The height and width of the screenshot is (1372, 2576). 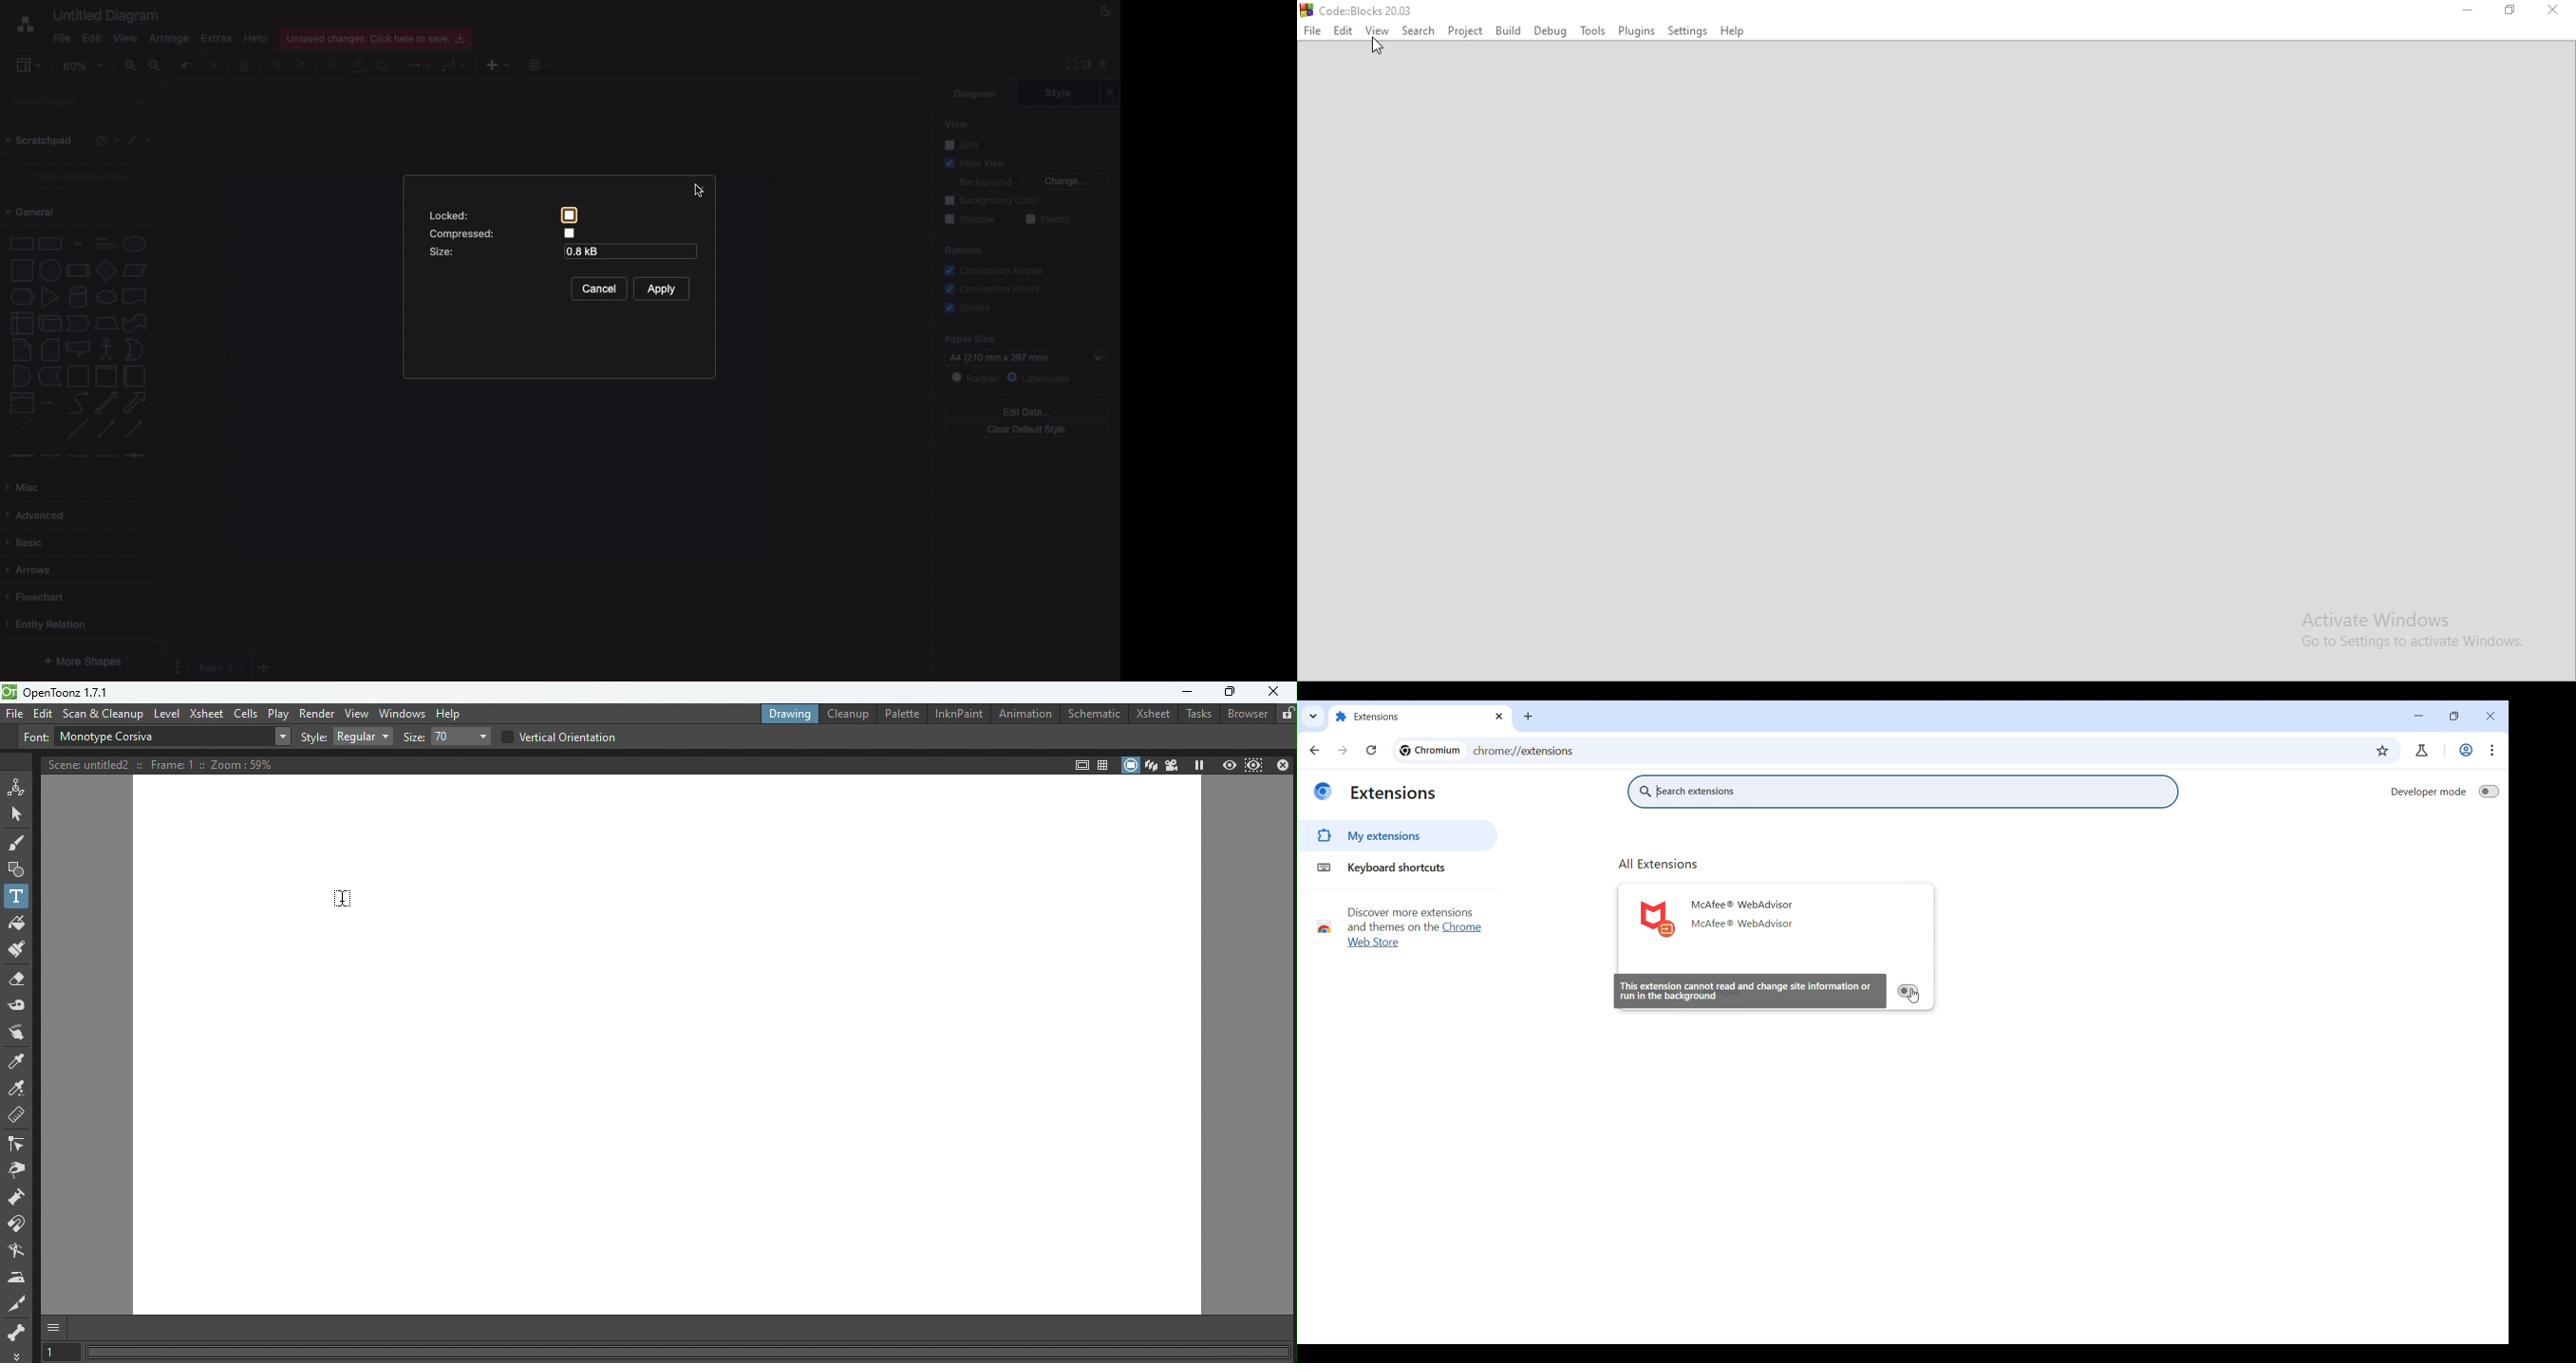 I want to click on Add, so click(x=266, y=664).